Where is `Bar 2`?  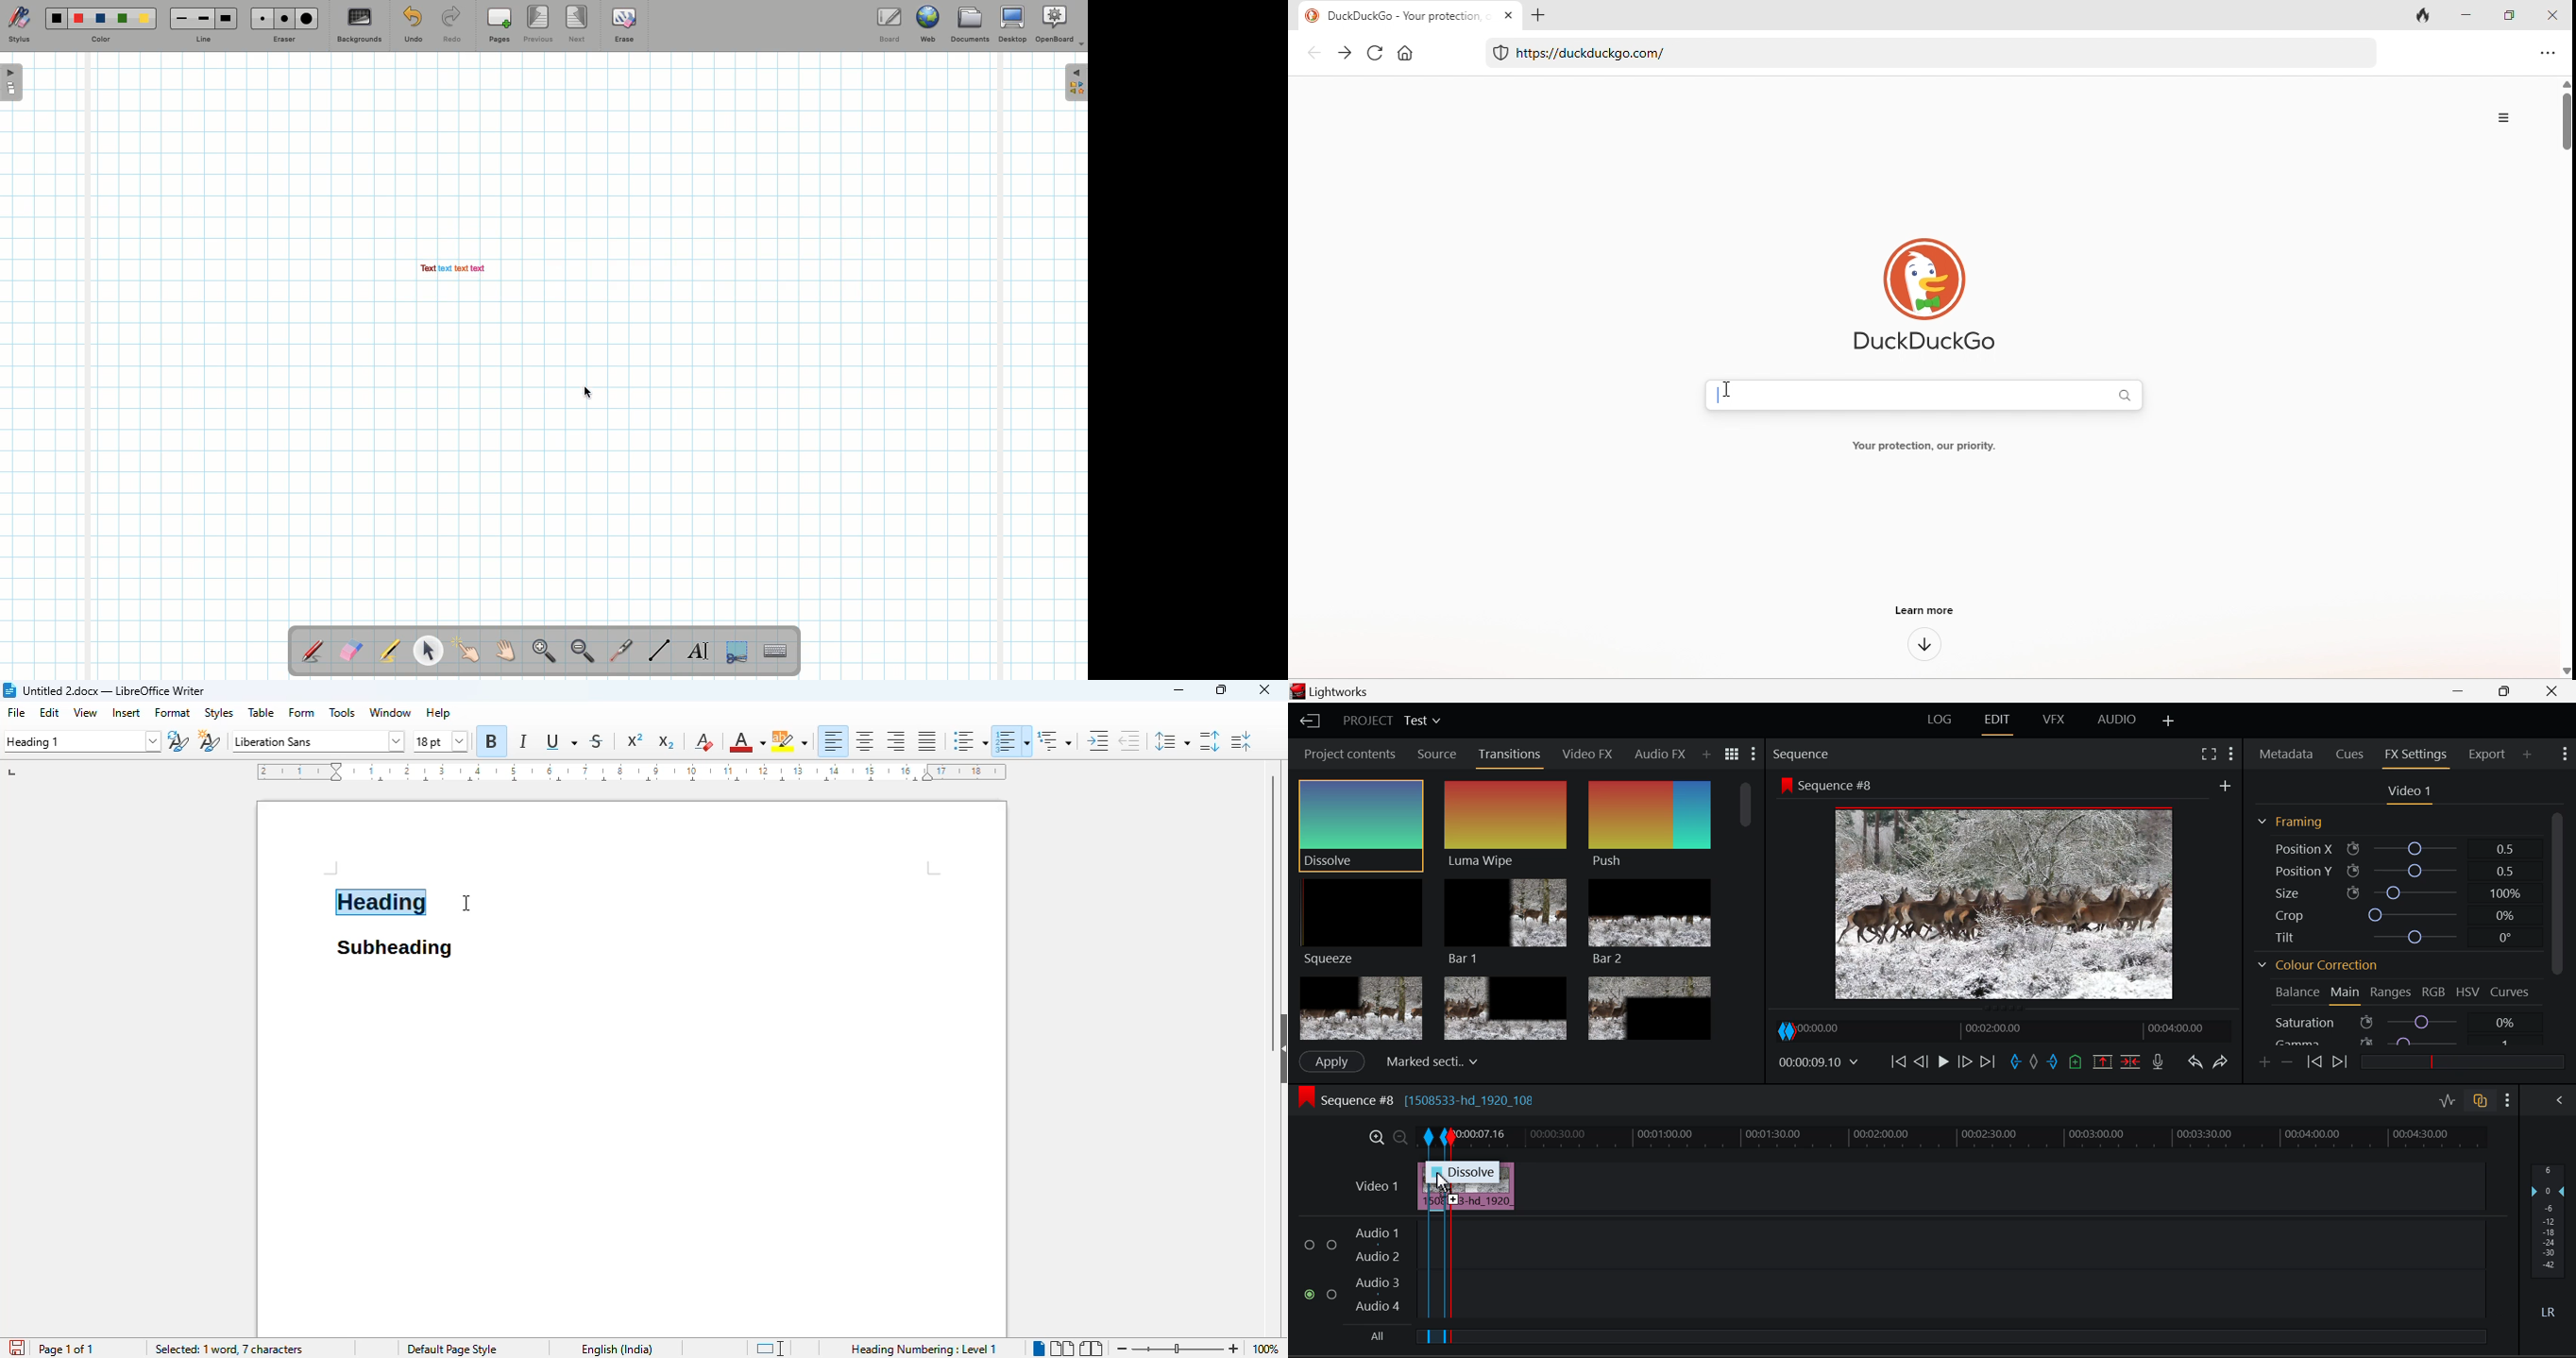 Bar 2 is located at coordinates (1650, 922).